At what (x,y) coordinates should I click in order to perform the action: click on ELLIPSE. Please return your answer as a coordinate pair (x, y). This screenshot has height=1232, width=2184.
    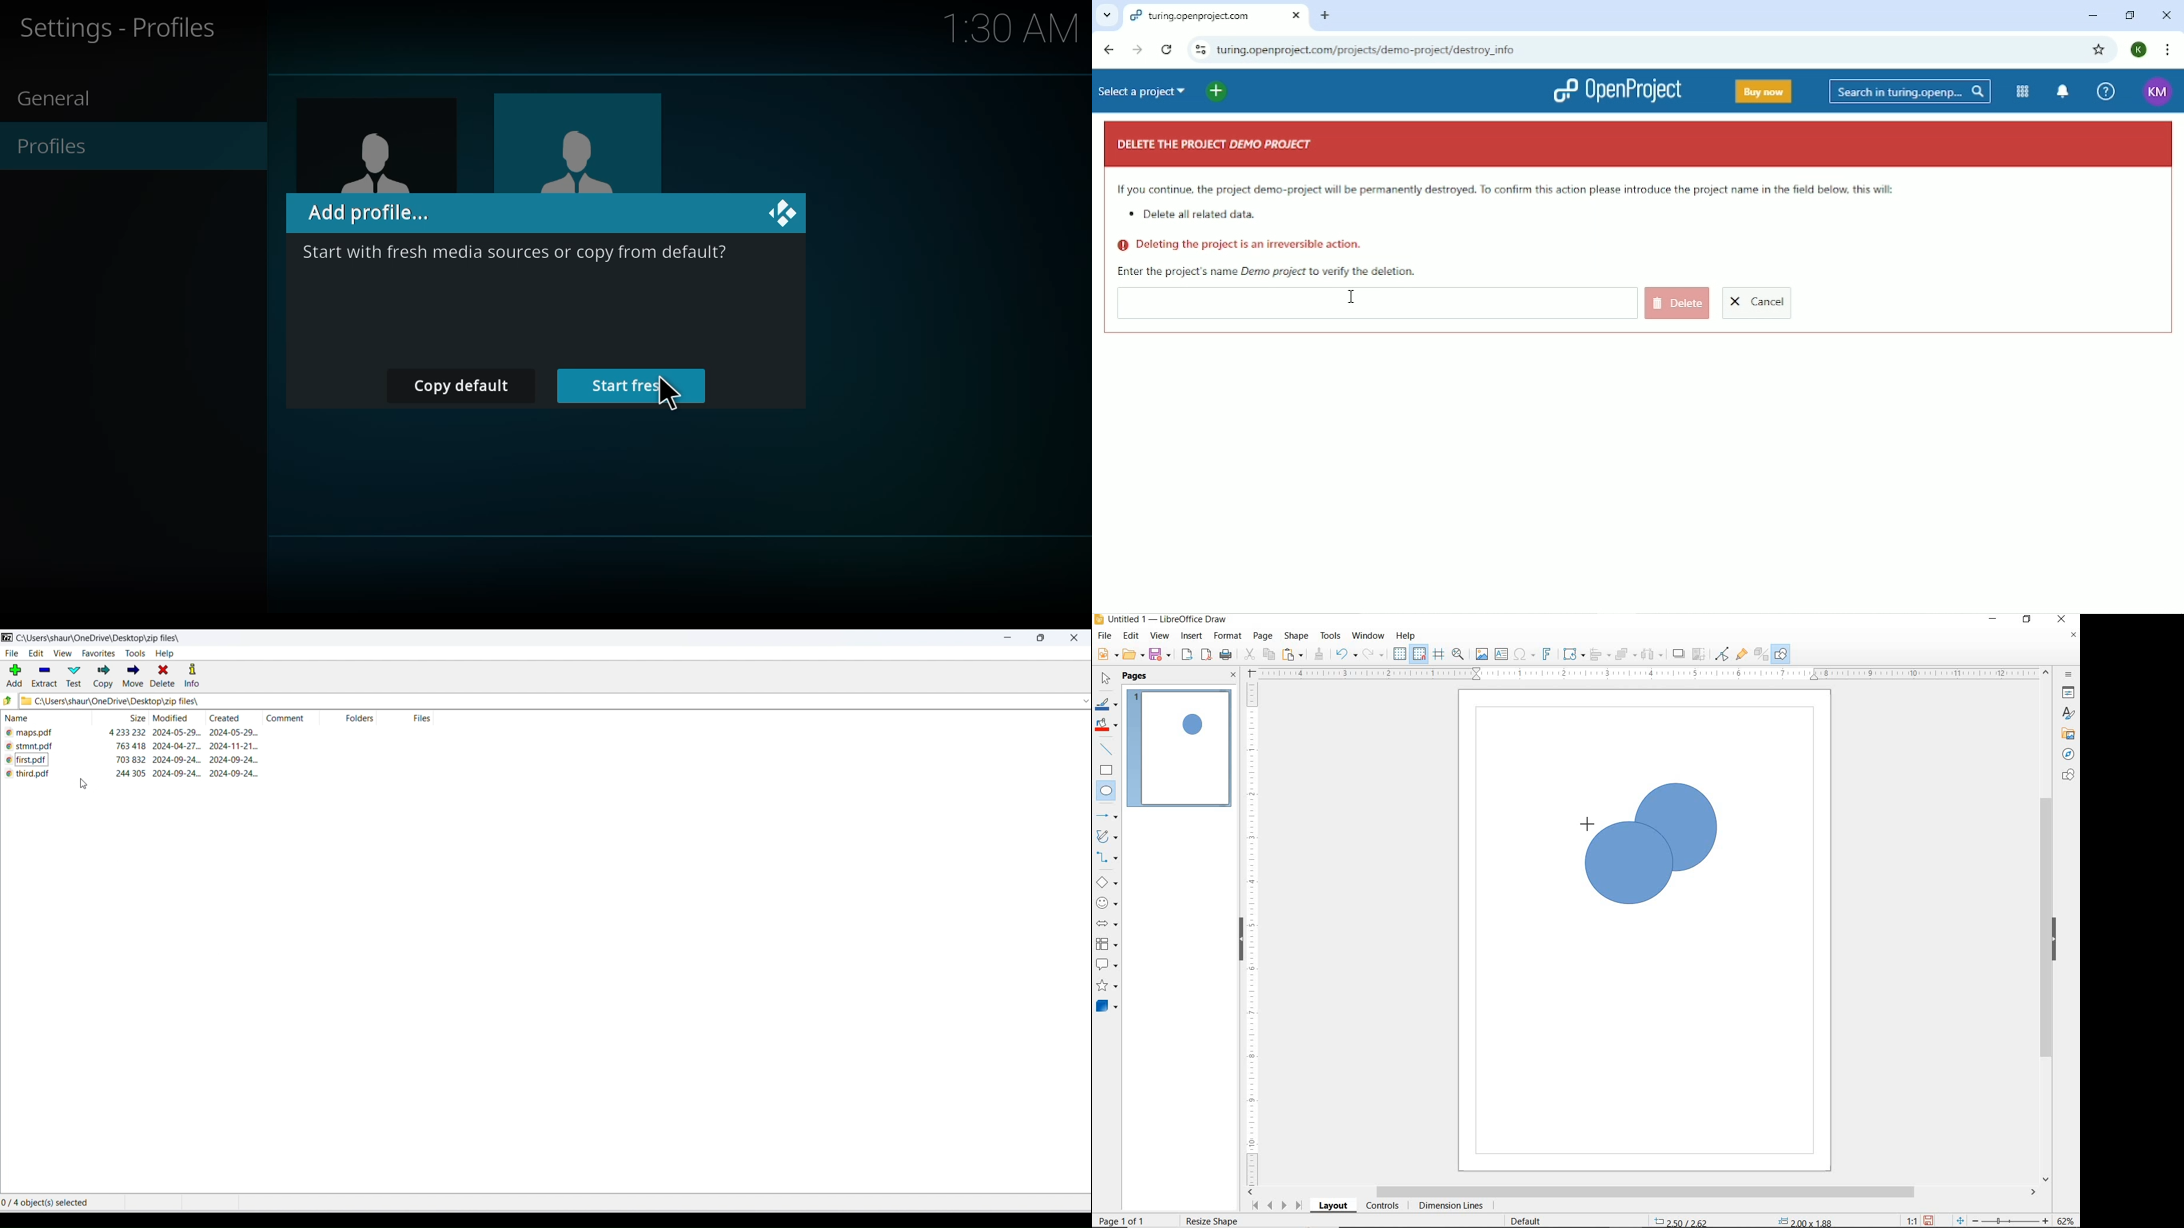
    Looking at the image, I should click on (1107, 792).